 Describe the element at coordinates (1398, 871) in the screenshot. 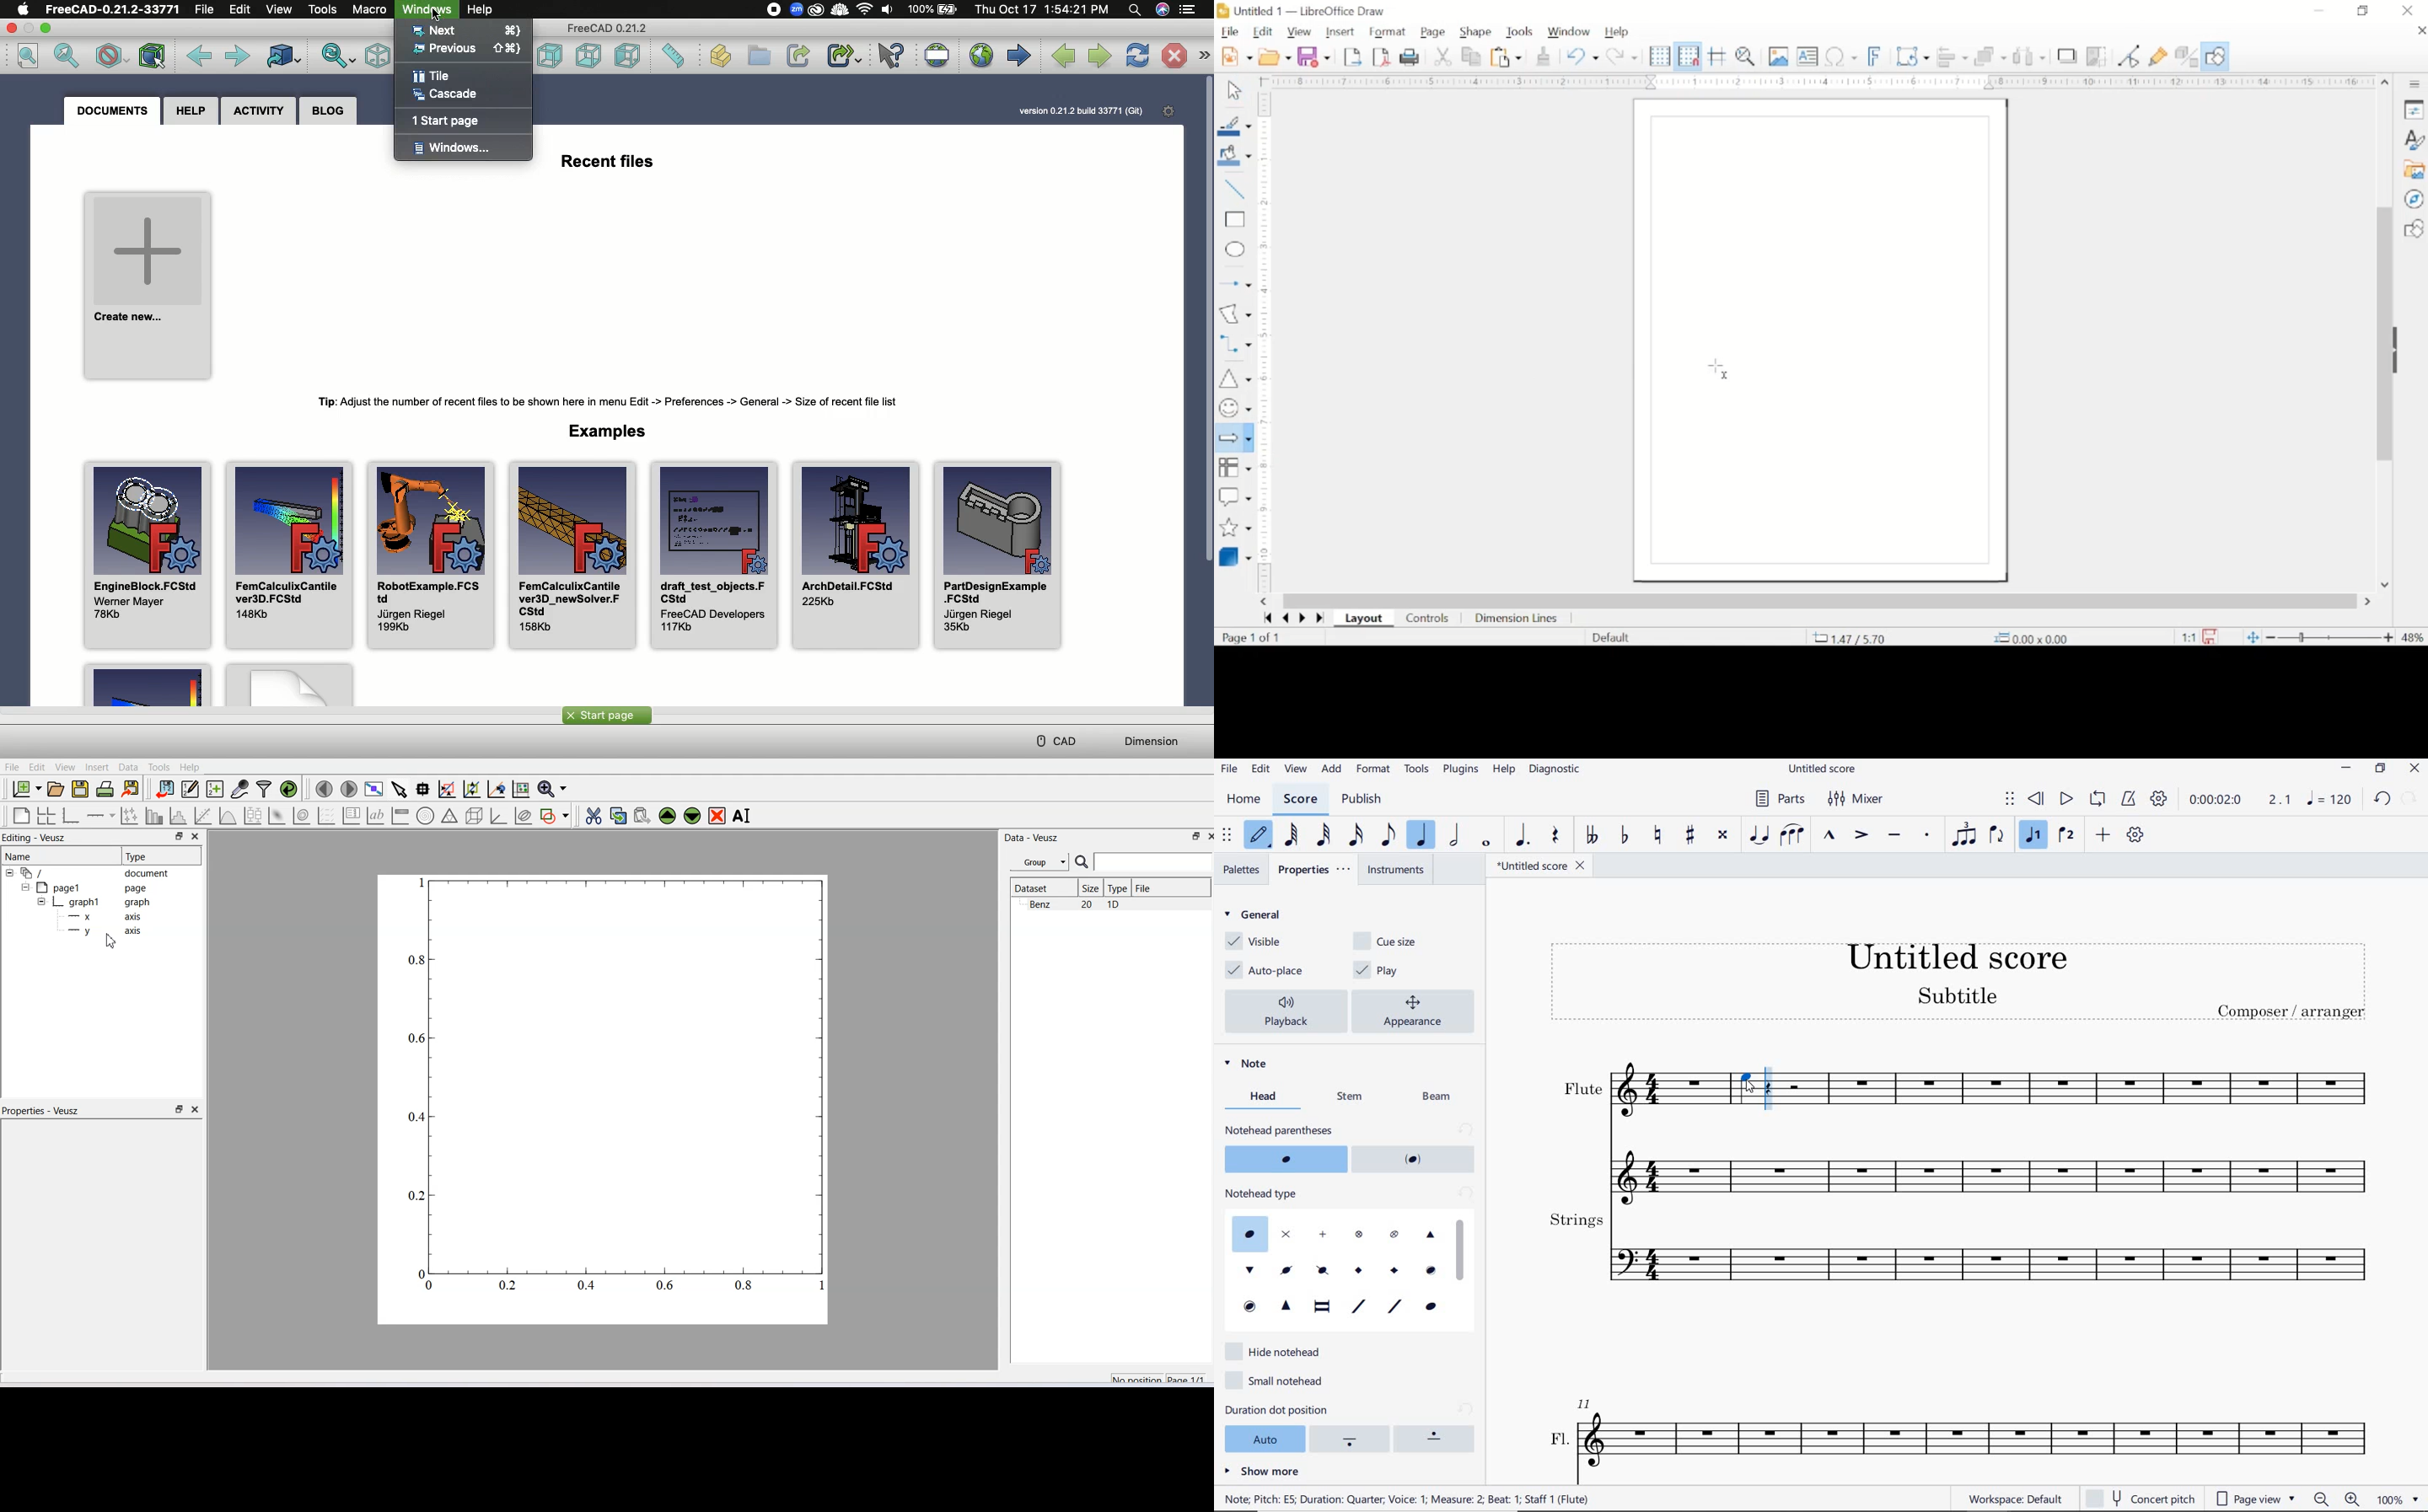

I see `INSTRUMENTS` at that location.